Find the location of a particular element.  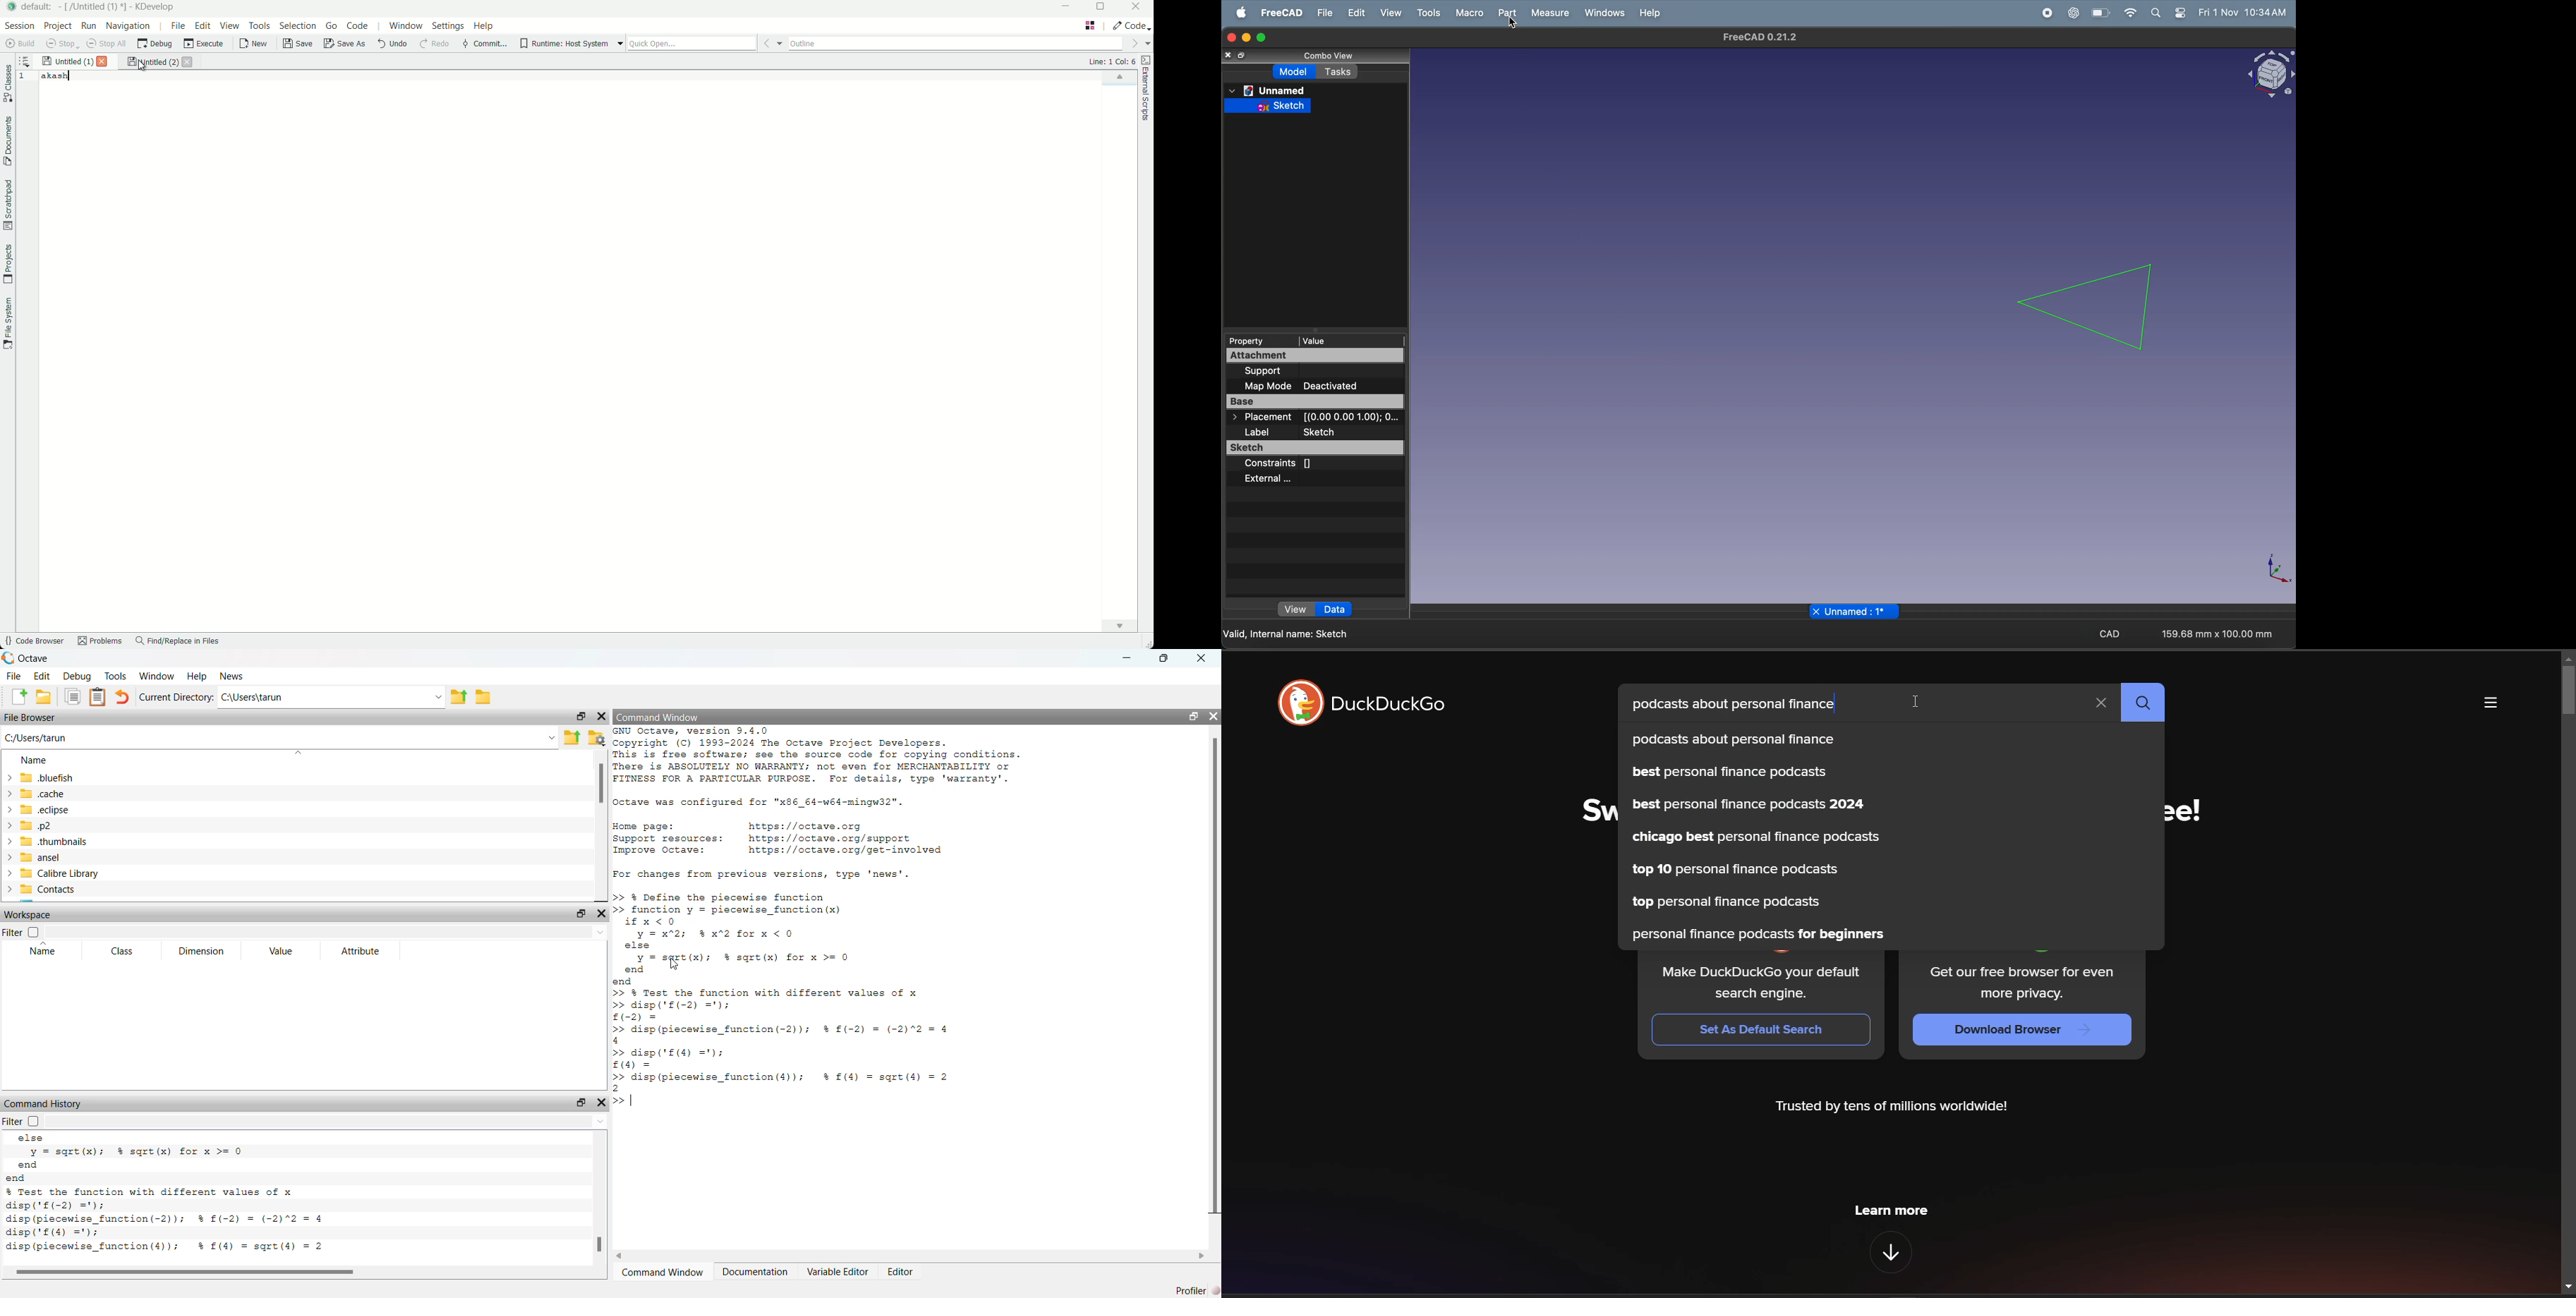

axis is located at coordinates (2280, 571).